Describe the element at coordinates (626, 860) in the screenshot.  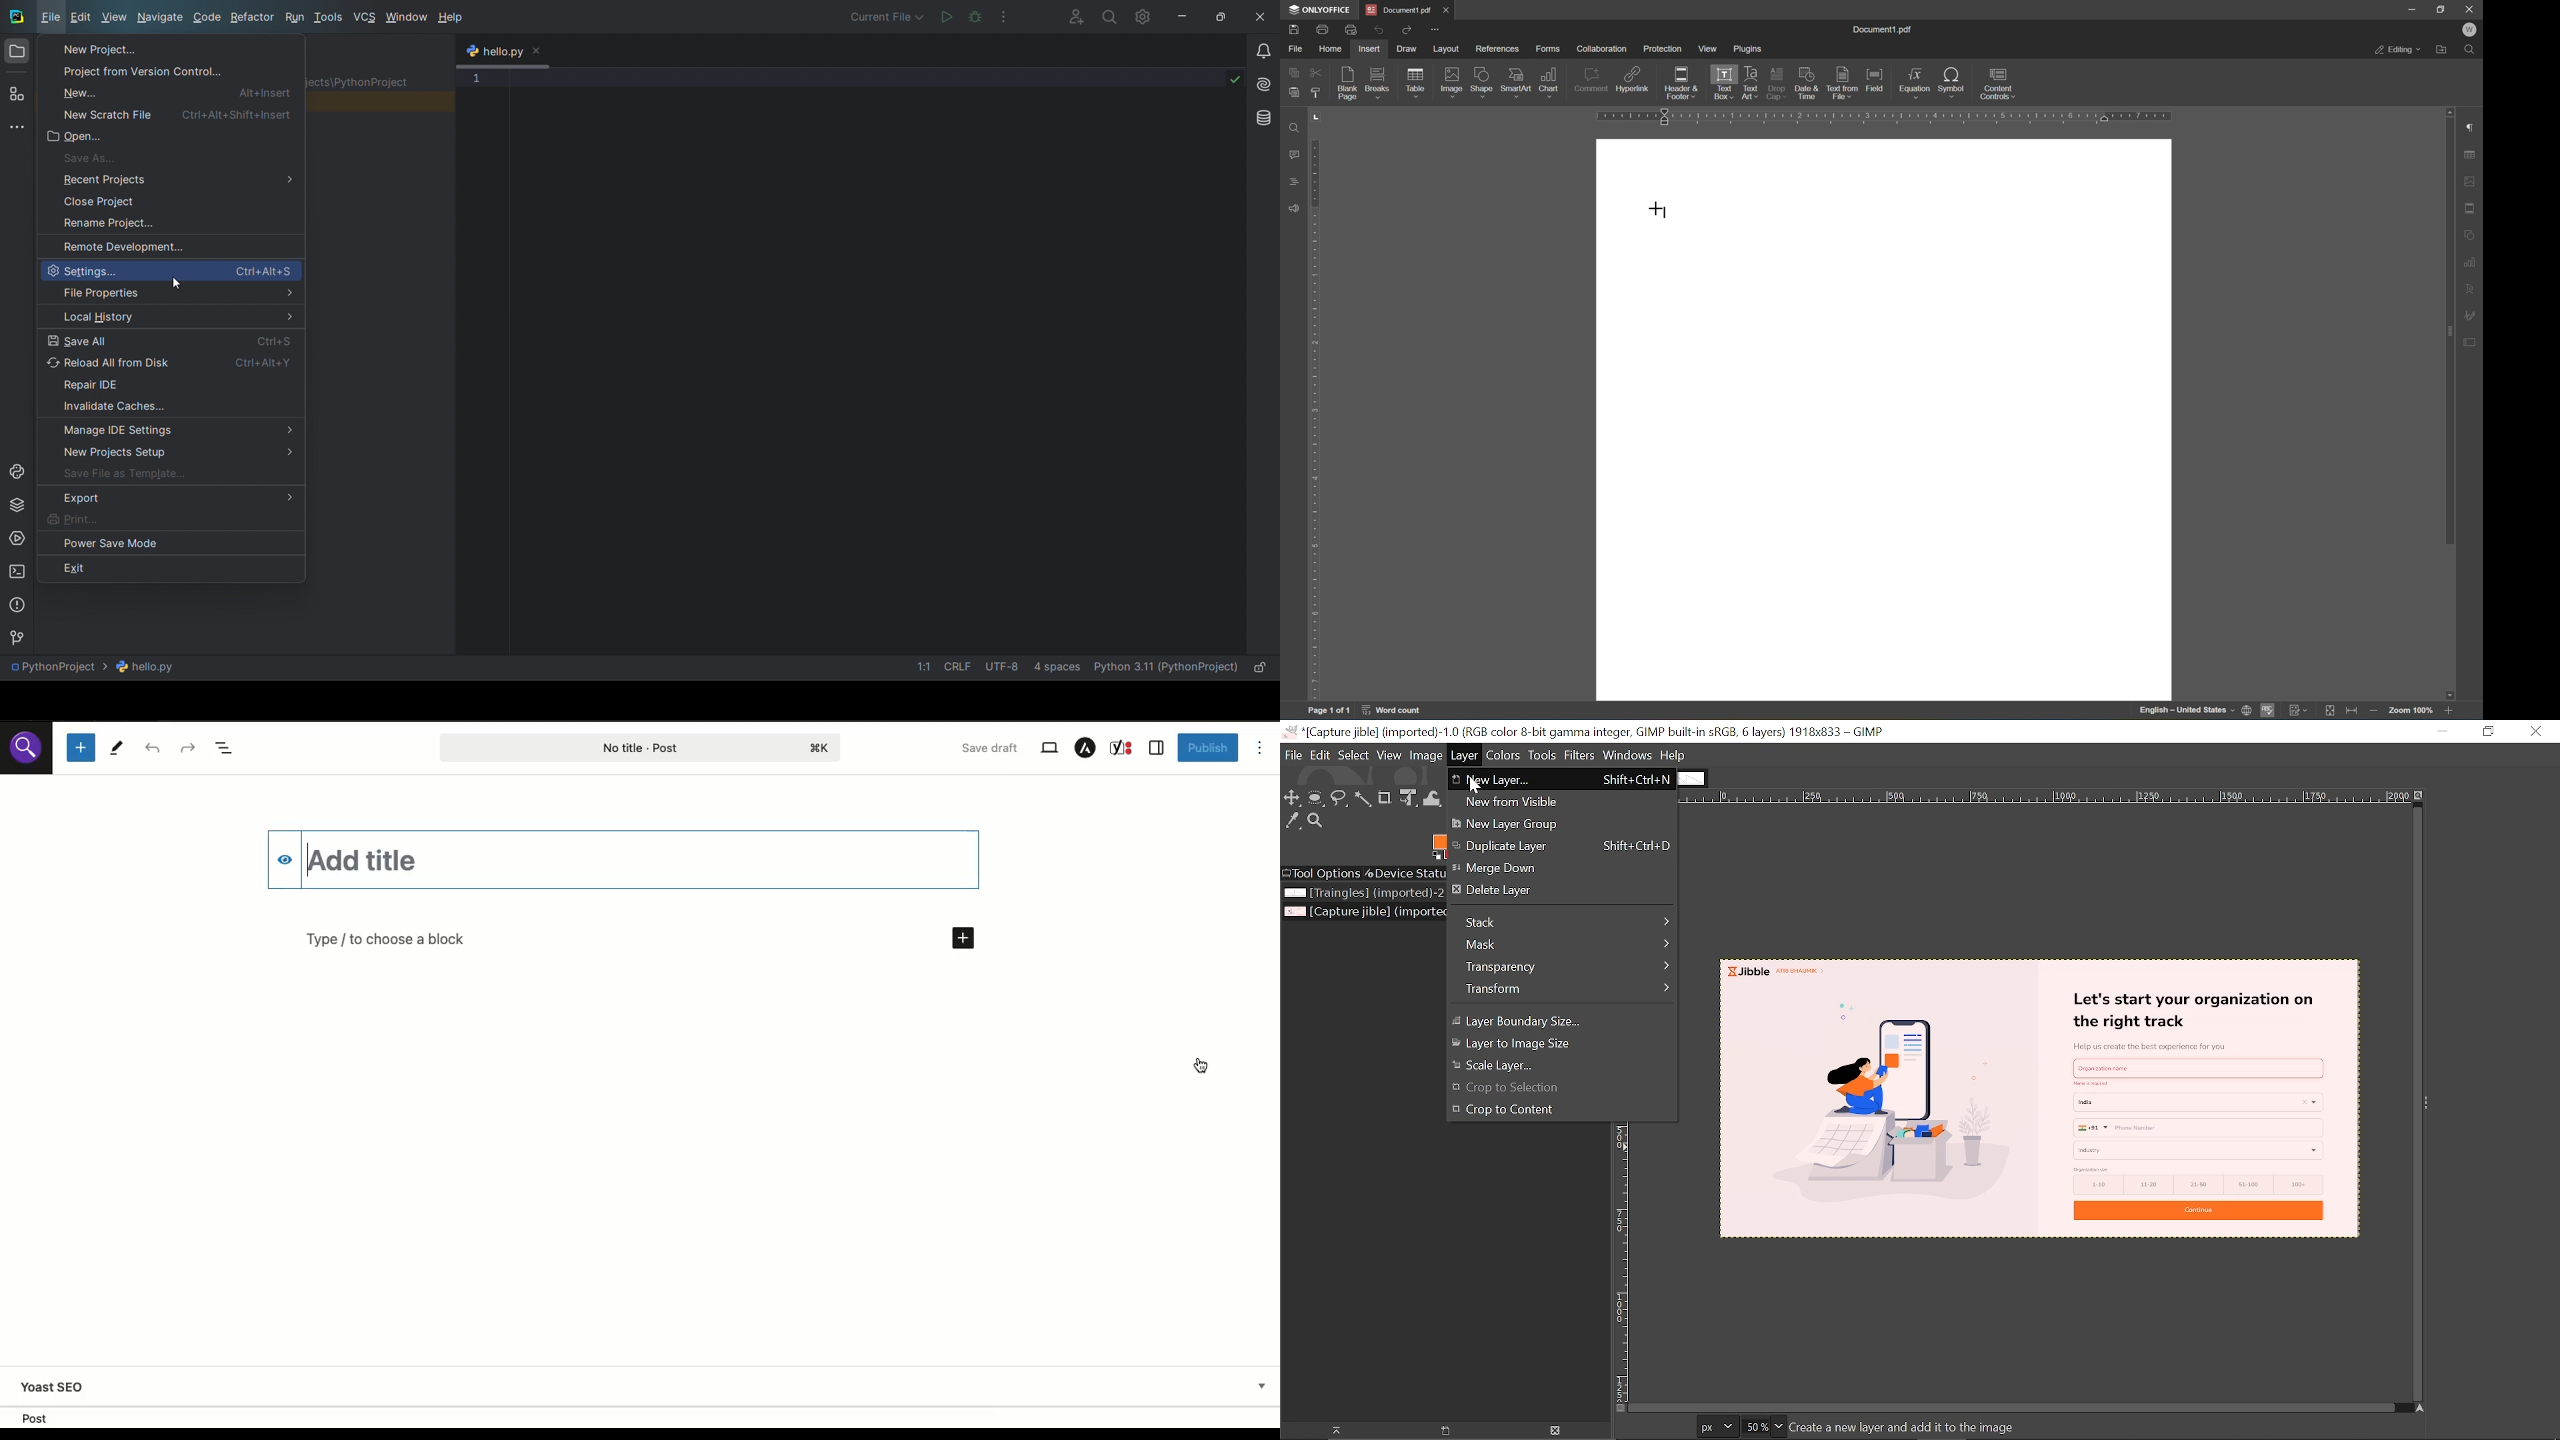
I see `Title` at that location.